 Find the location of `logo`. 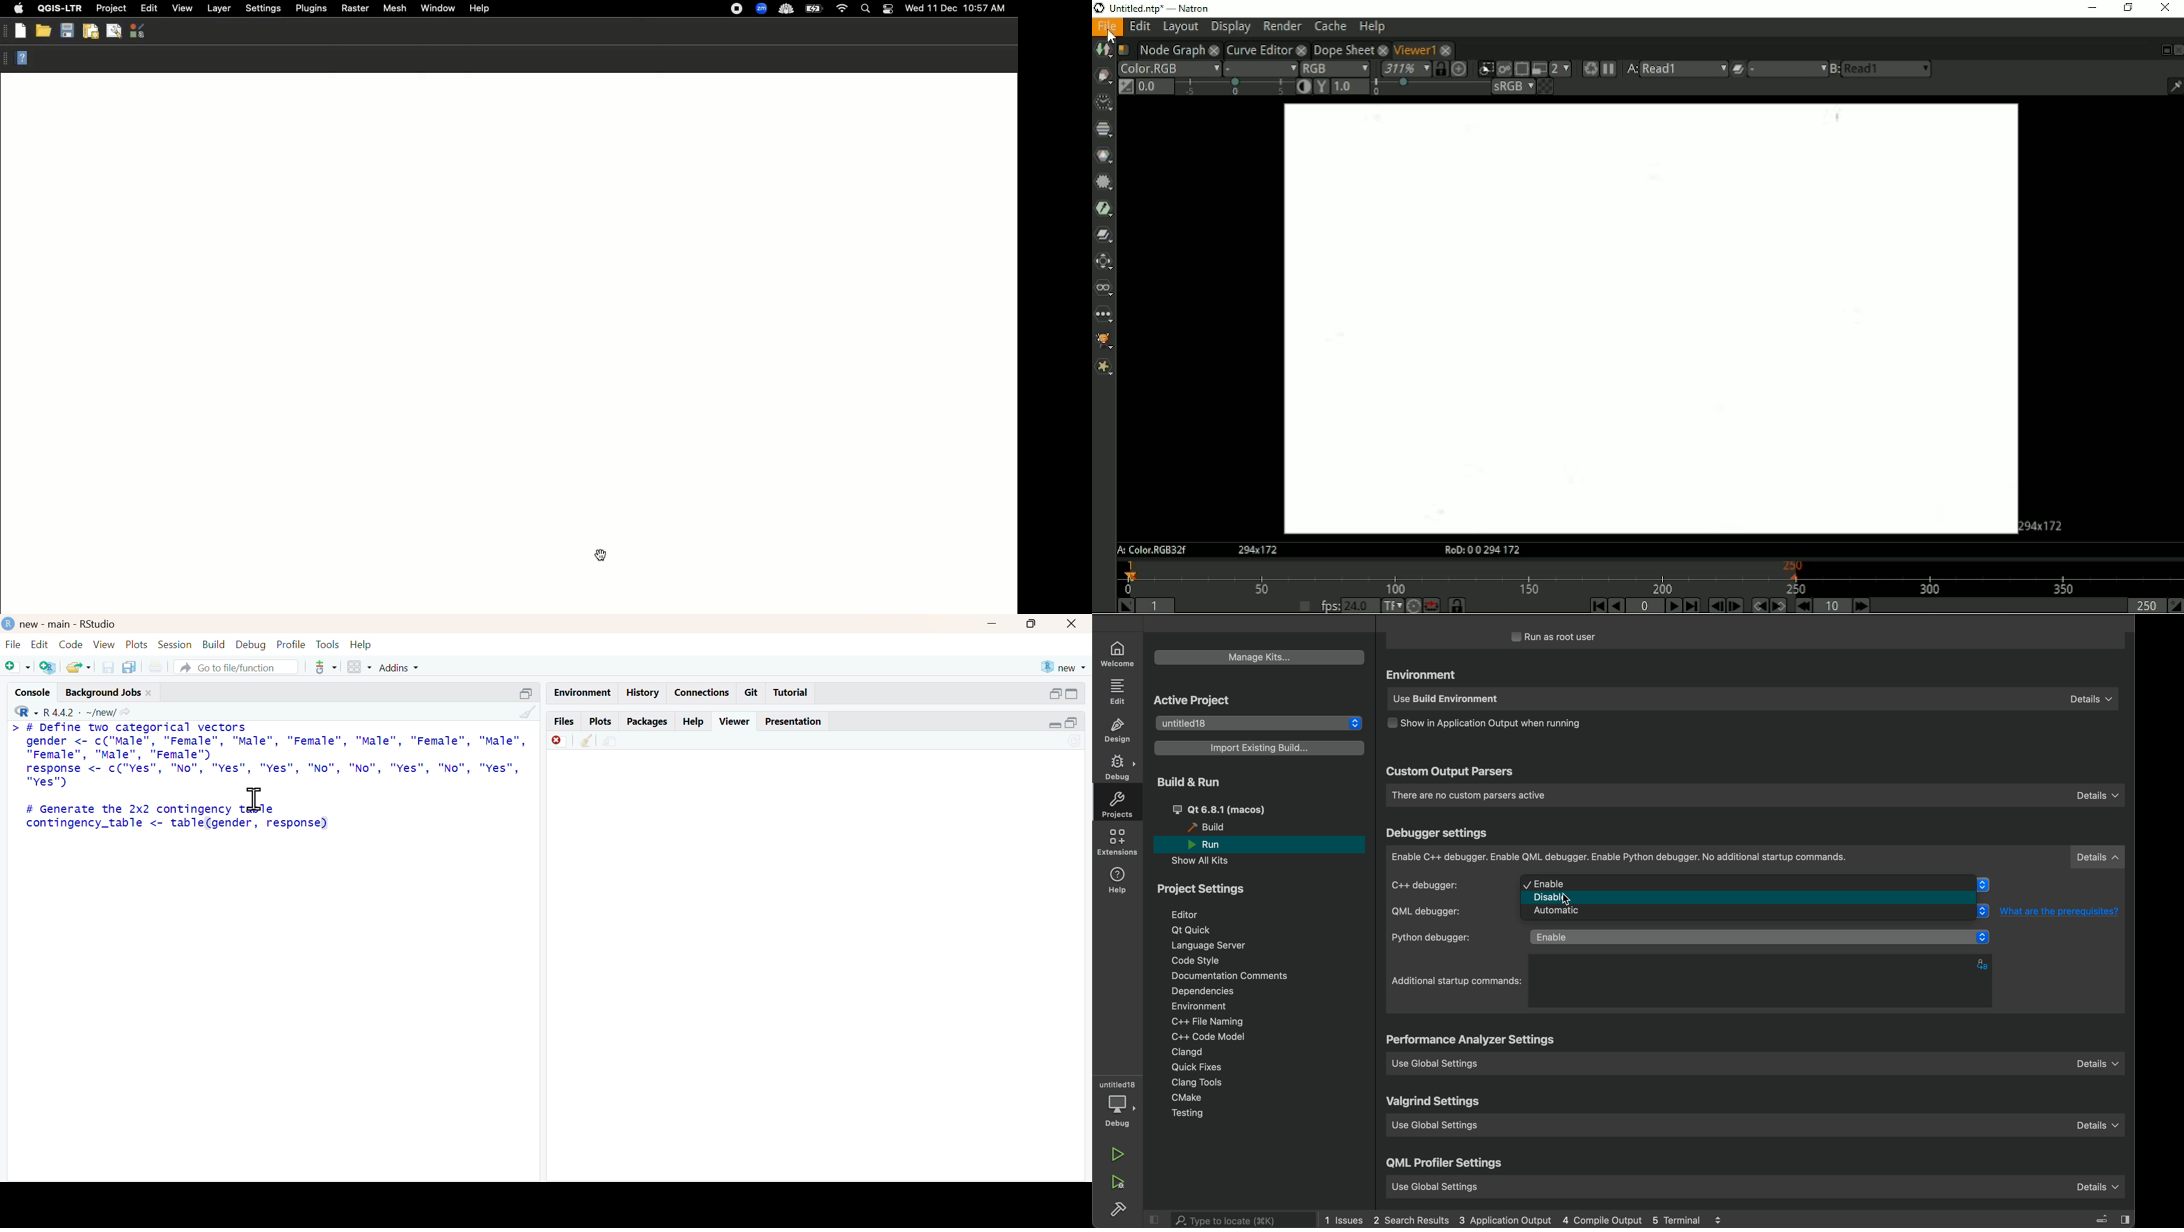

logo is located at coordinates (10, 623).